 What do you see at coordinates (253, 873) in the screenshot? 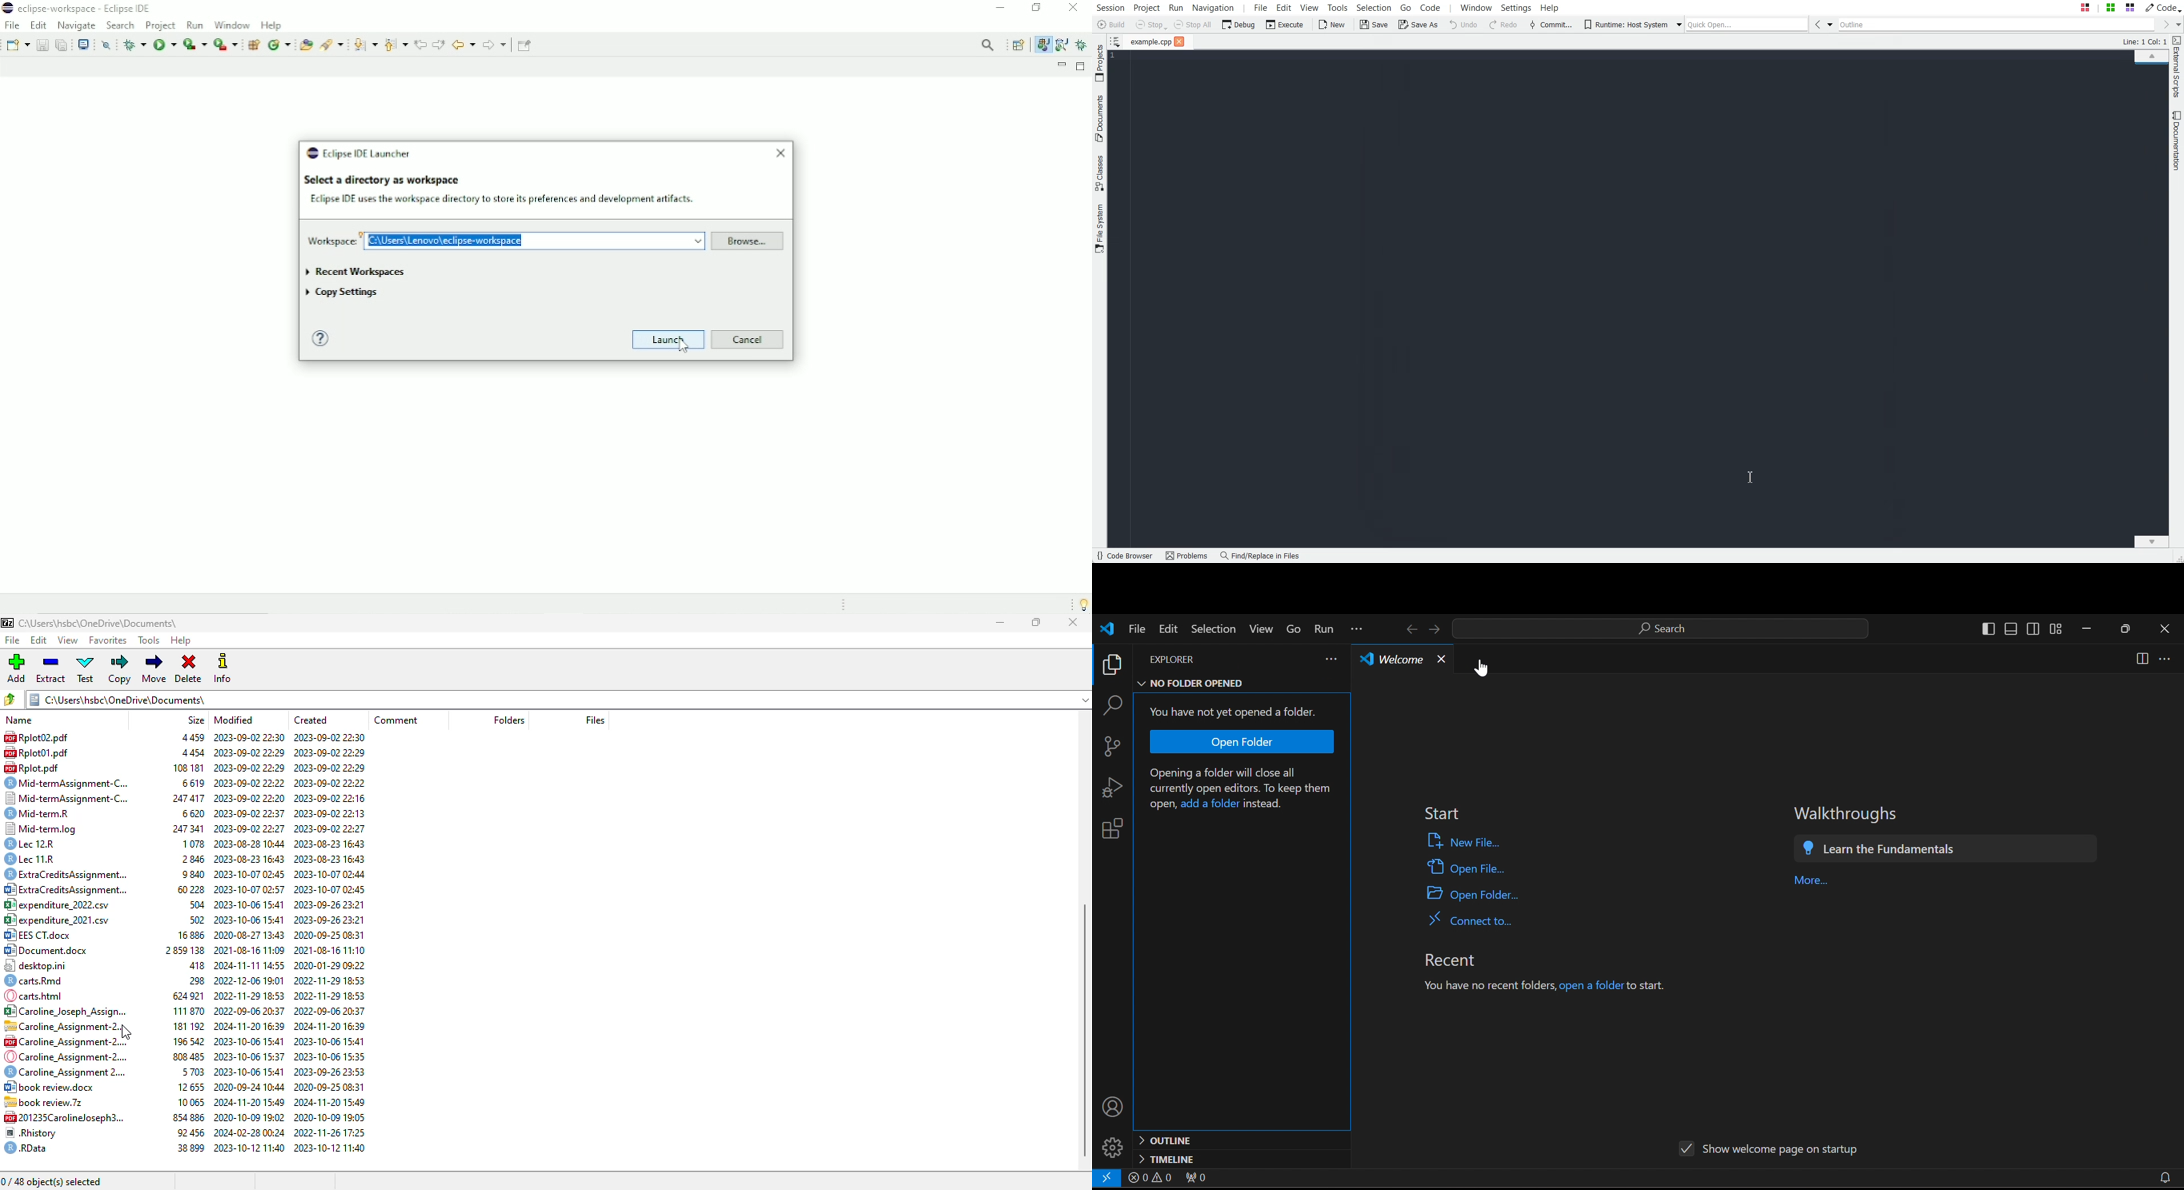
I see `2023-10-07 02:45` at bounding box center [253, 873].